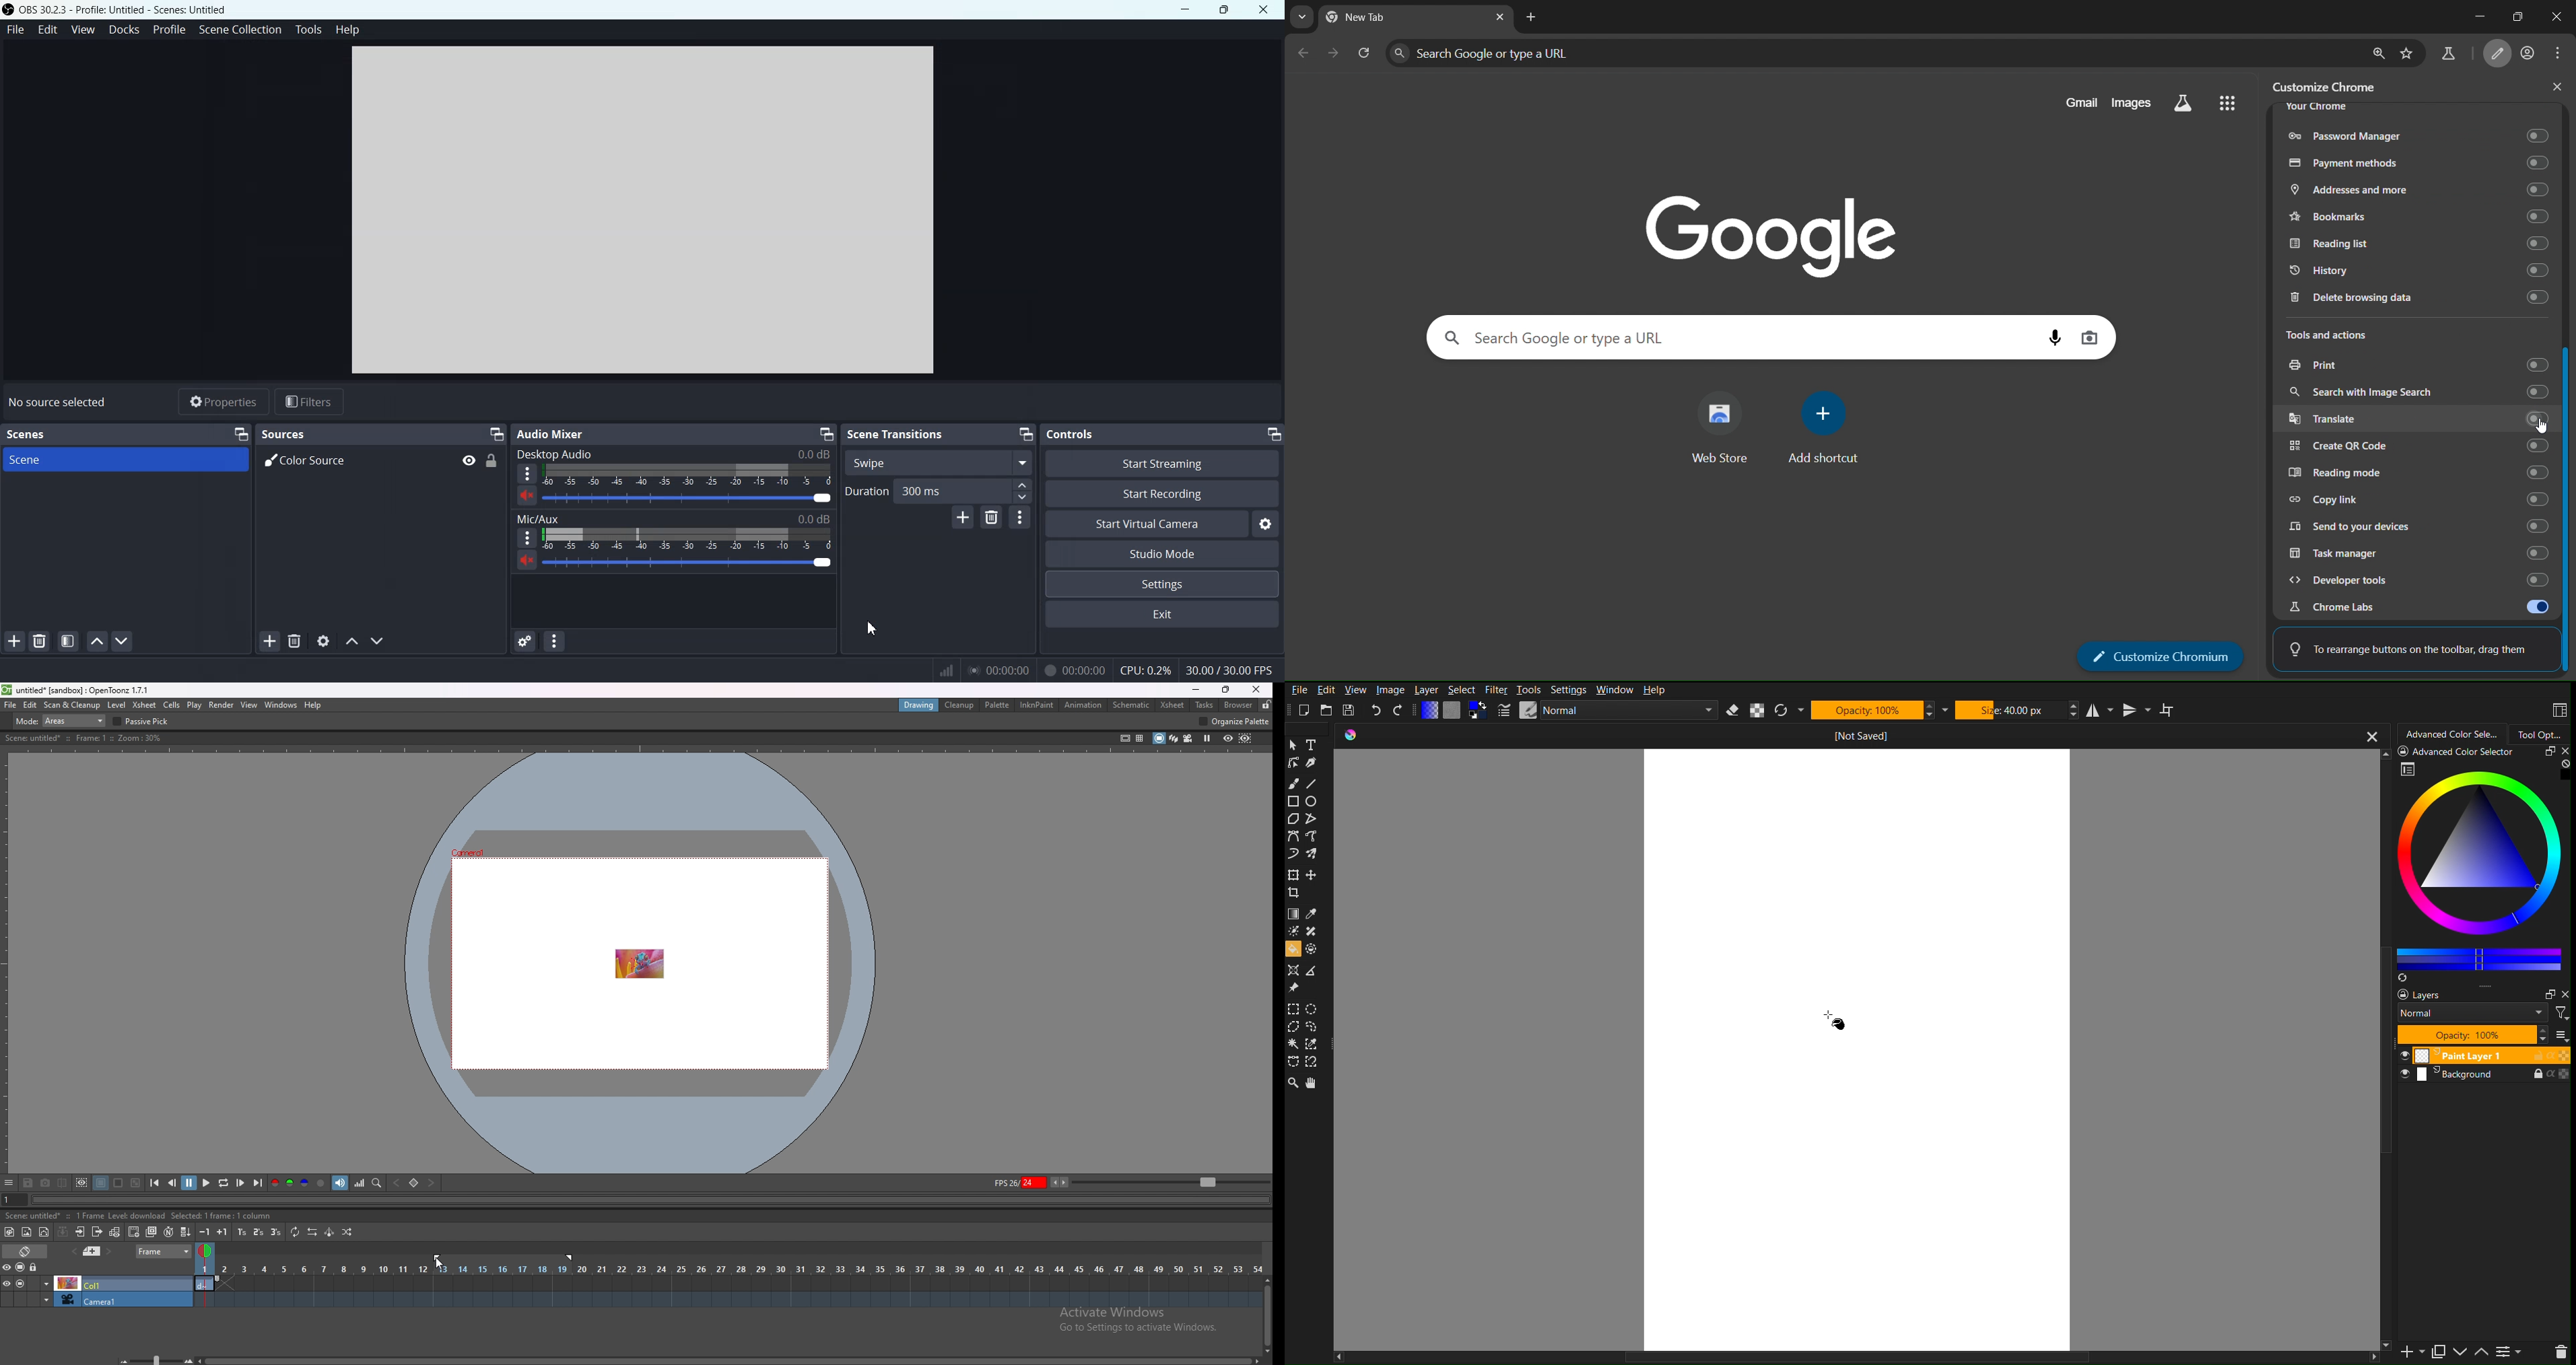  Describe the element at coordinates (2048, 340) in the screenshot. I see `voice search` at that location.